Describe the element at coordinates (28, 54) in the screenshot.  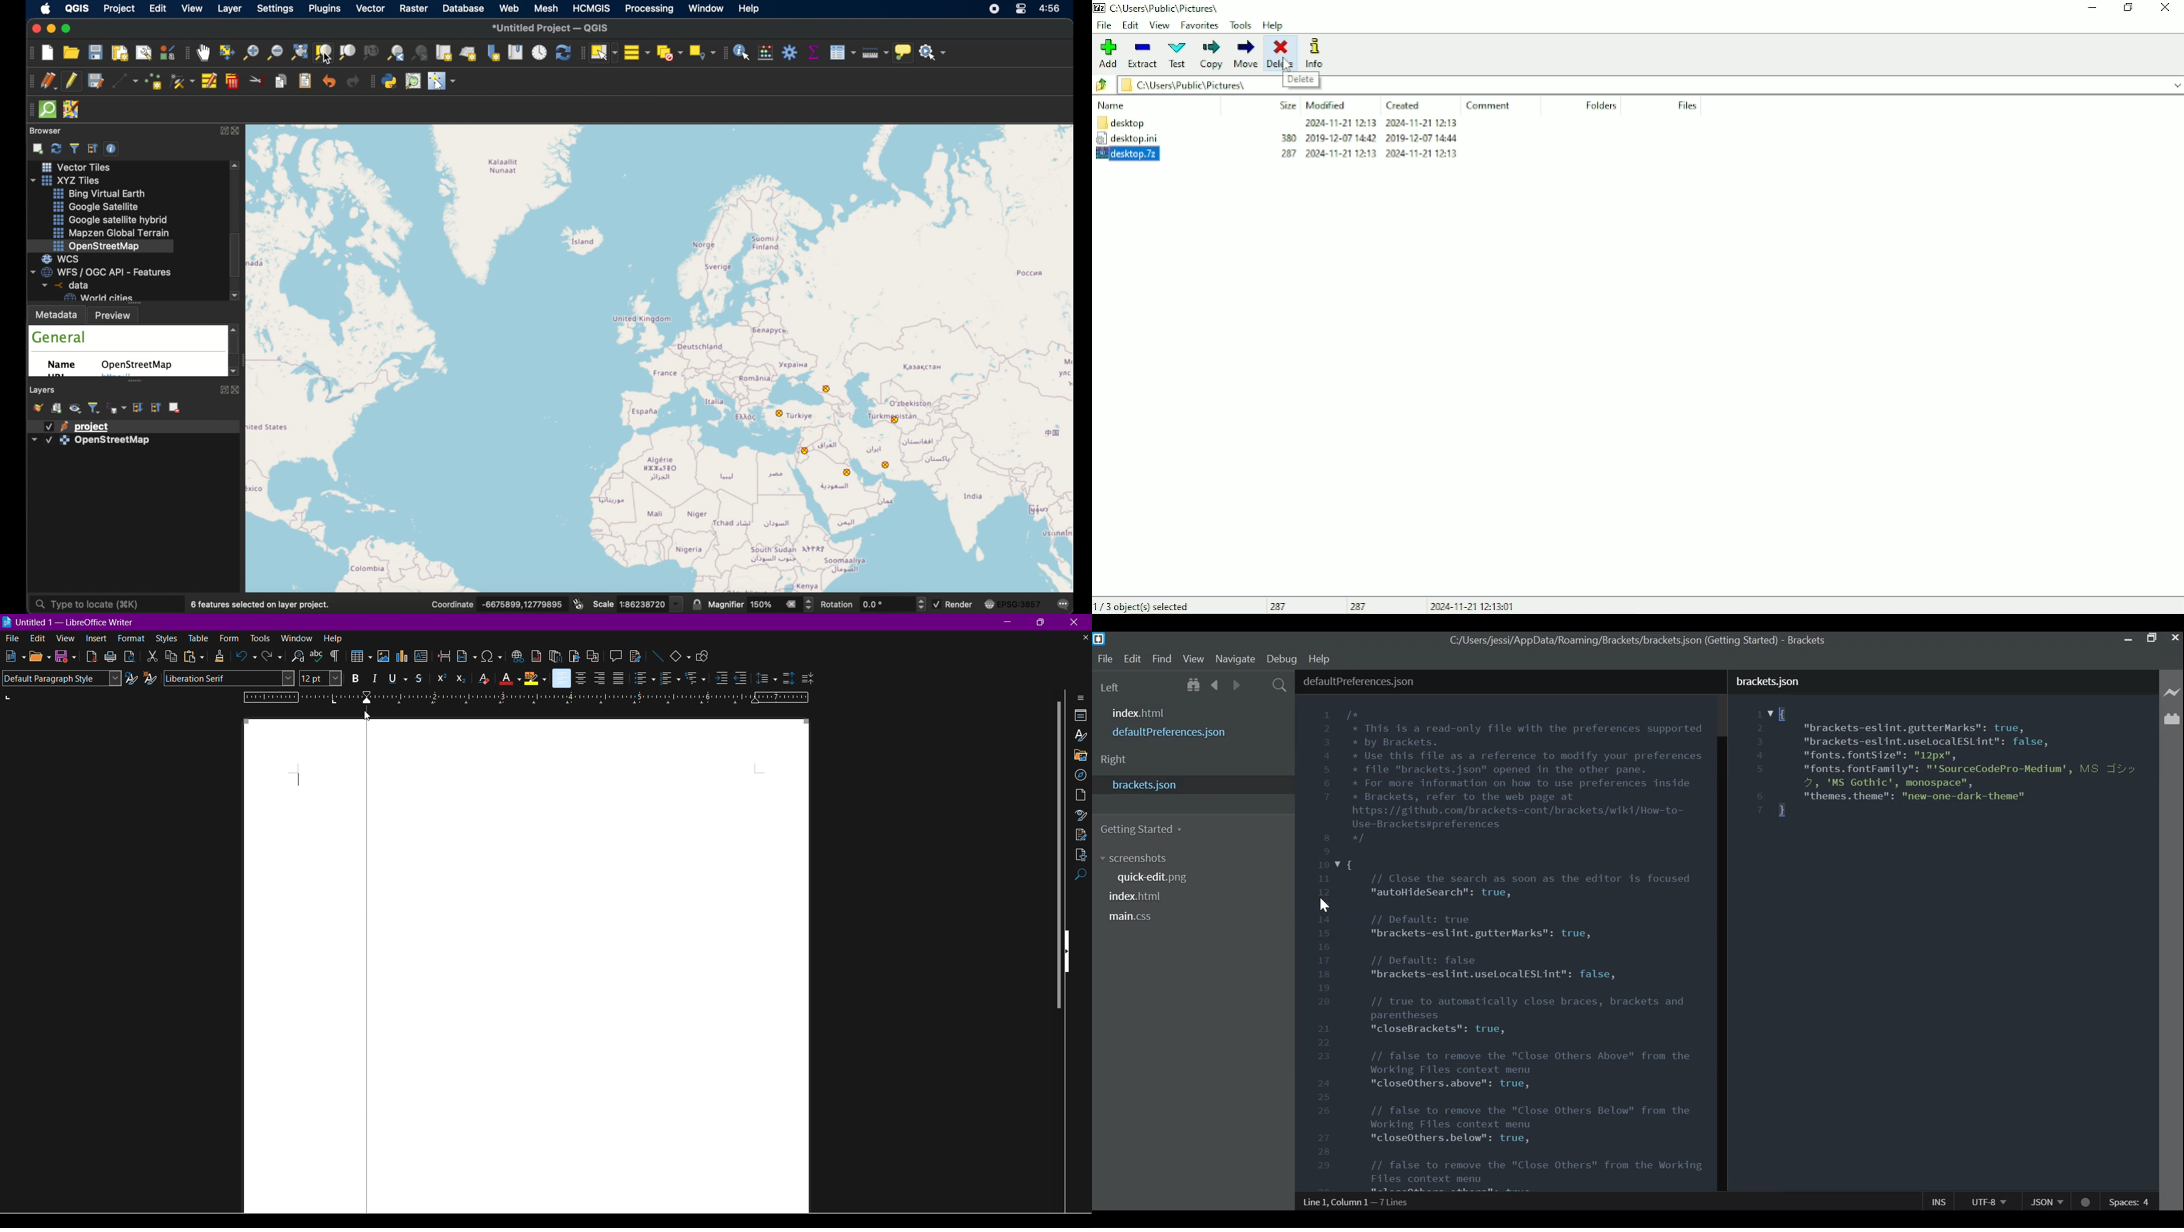
I see `project toolbar` at that location.